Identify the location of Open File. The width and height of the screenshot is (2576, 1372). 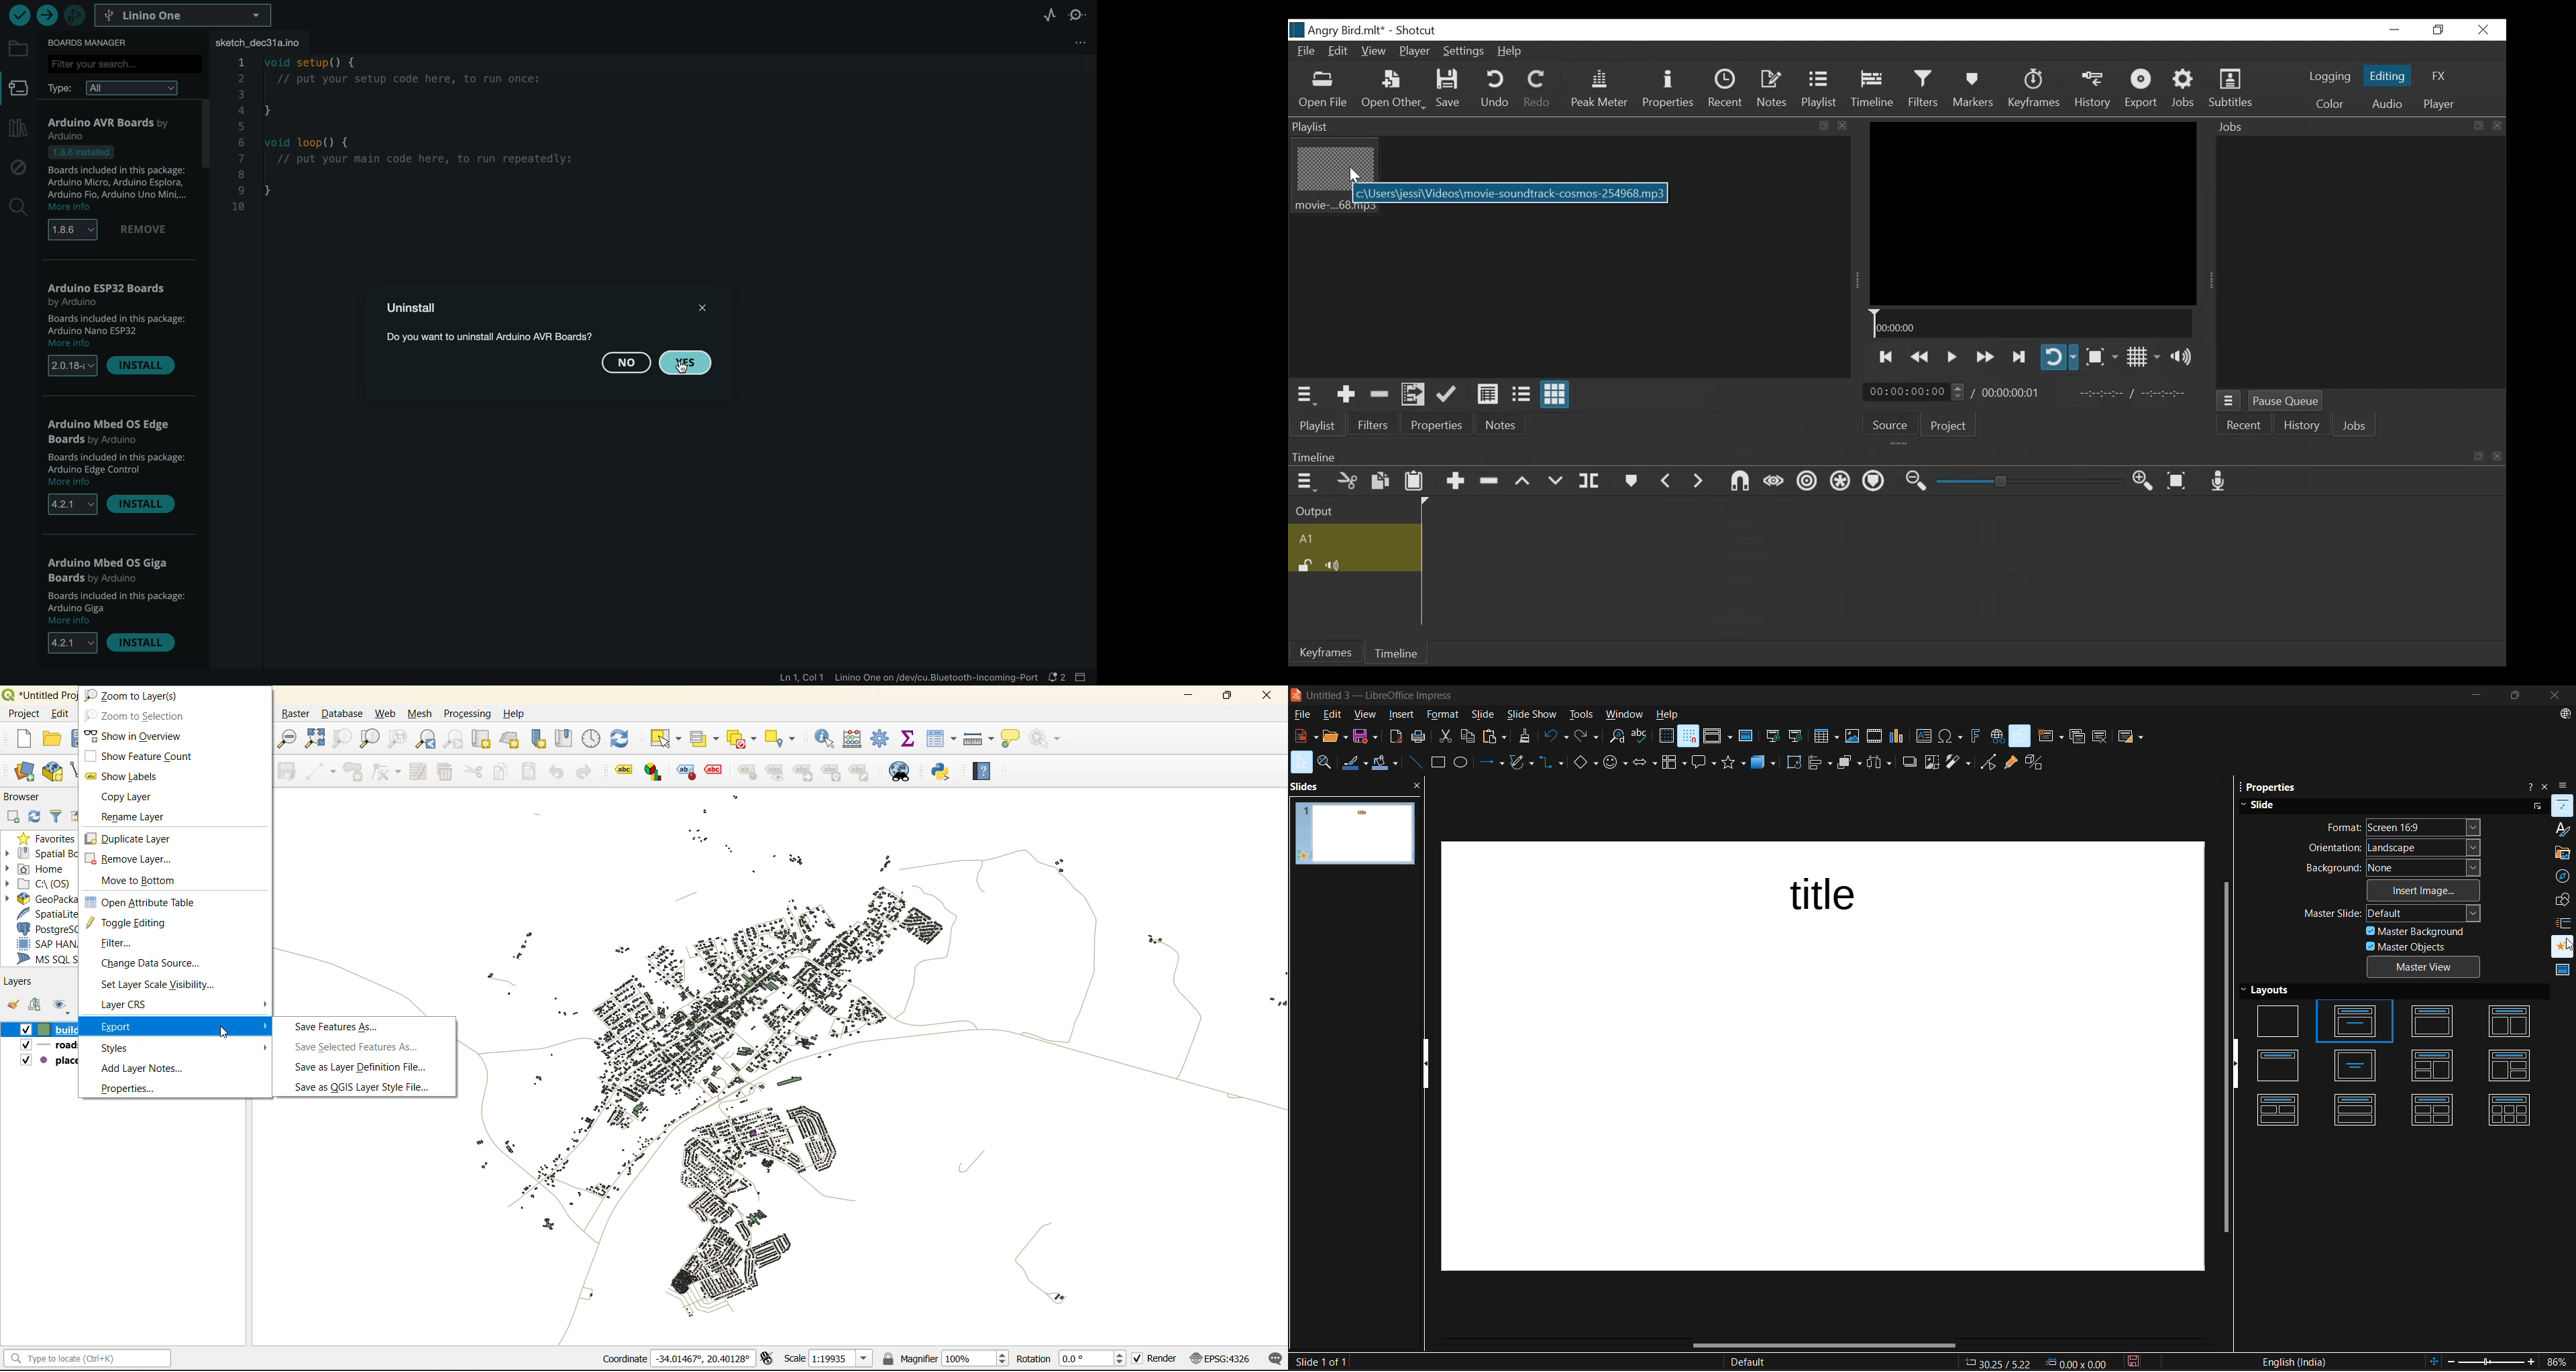
(1324, 89).